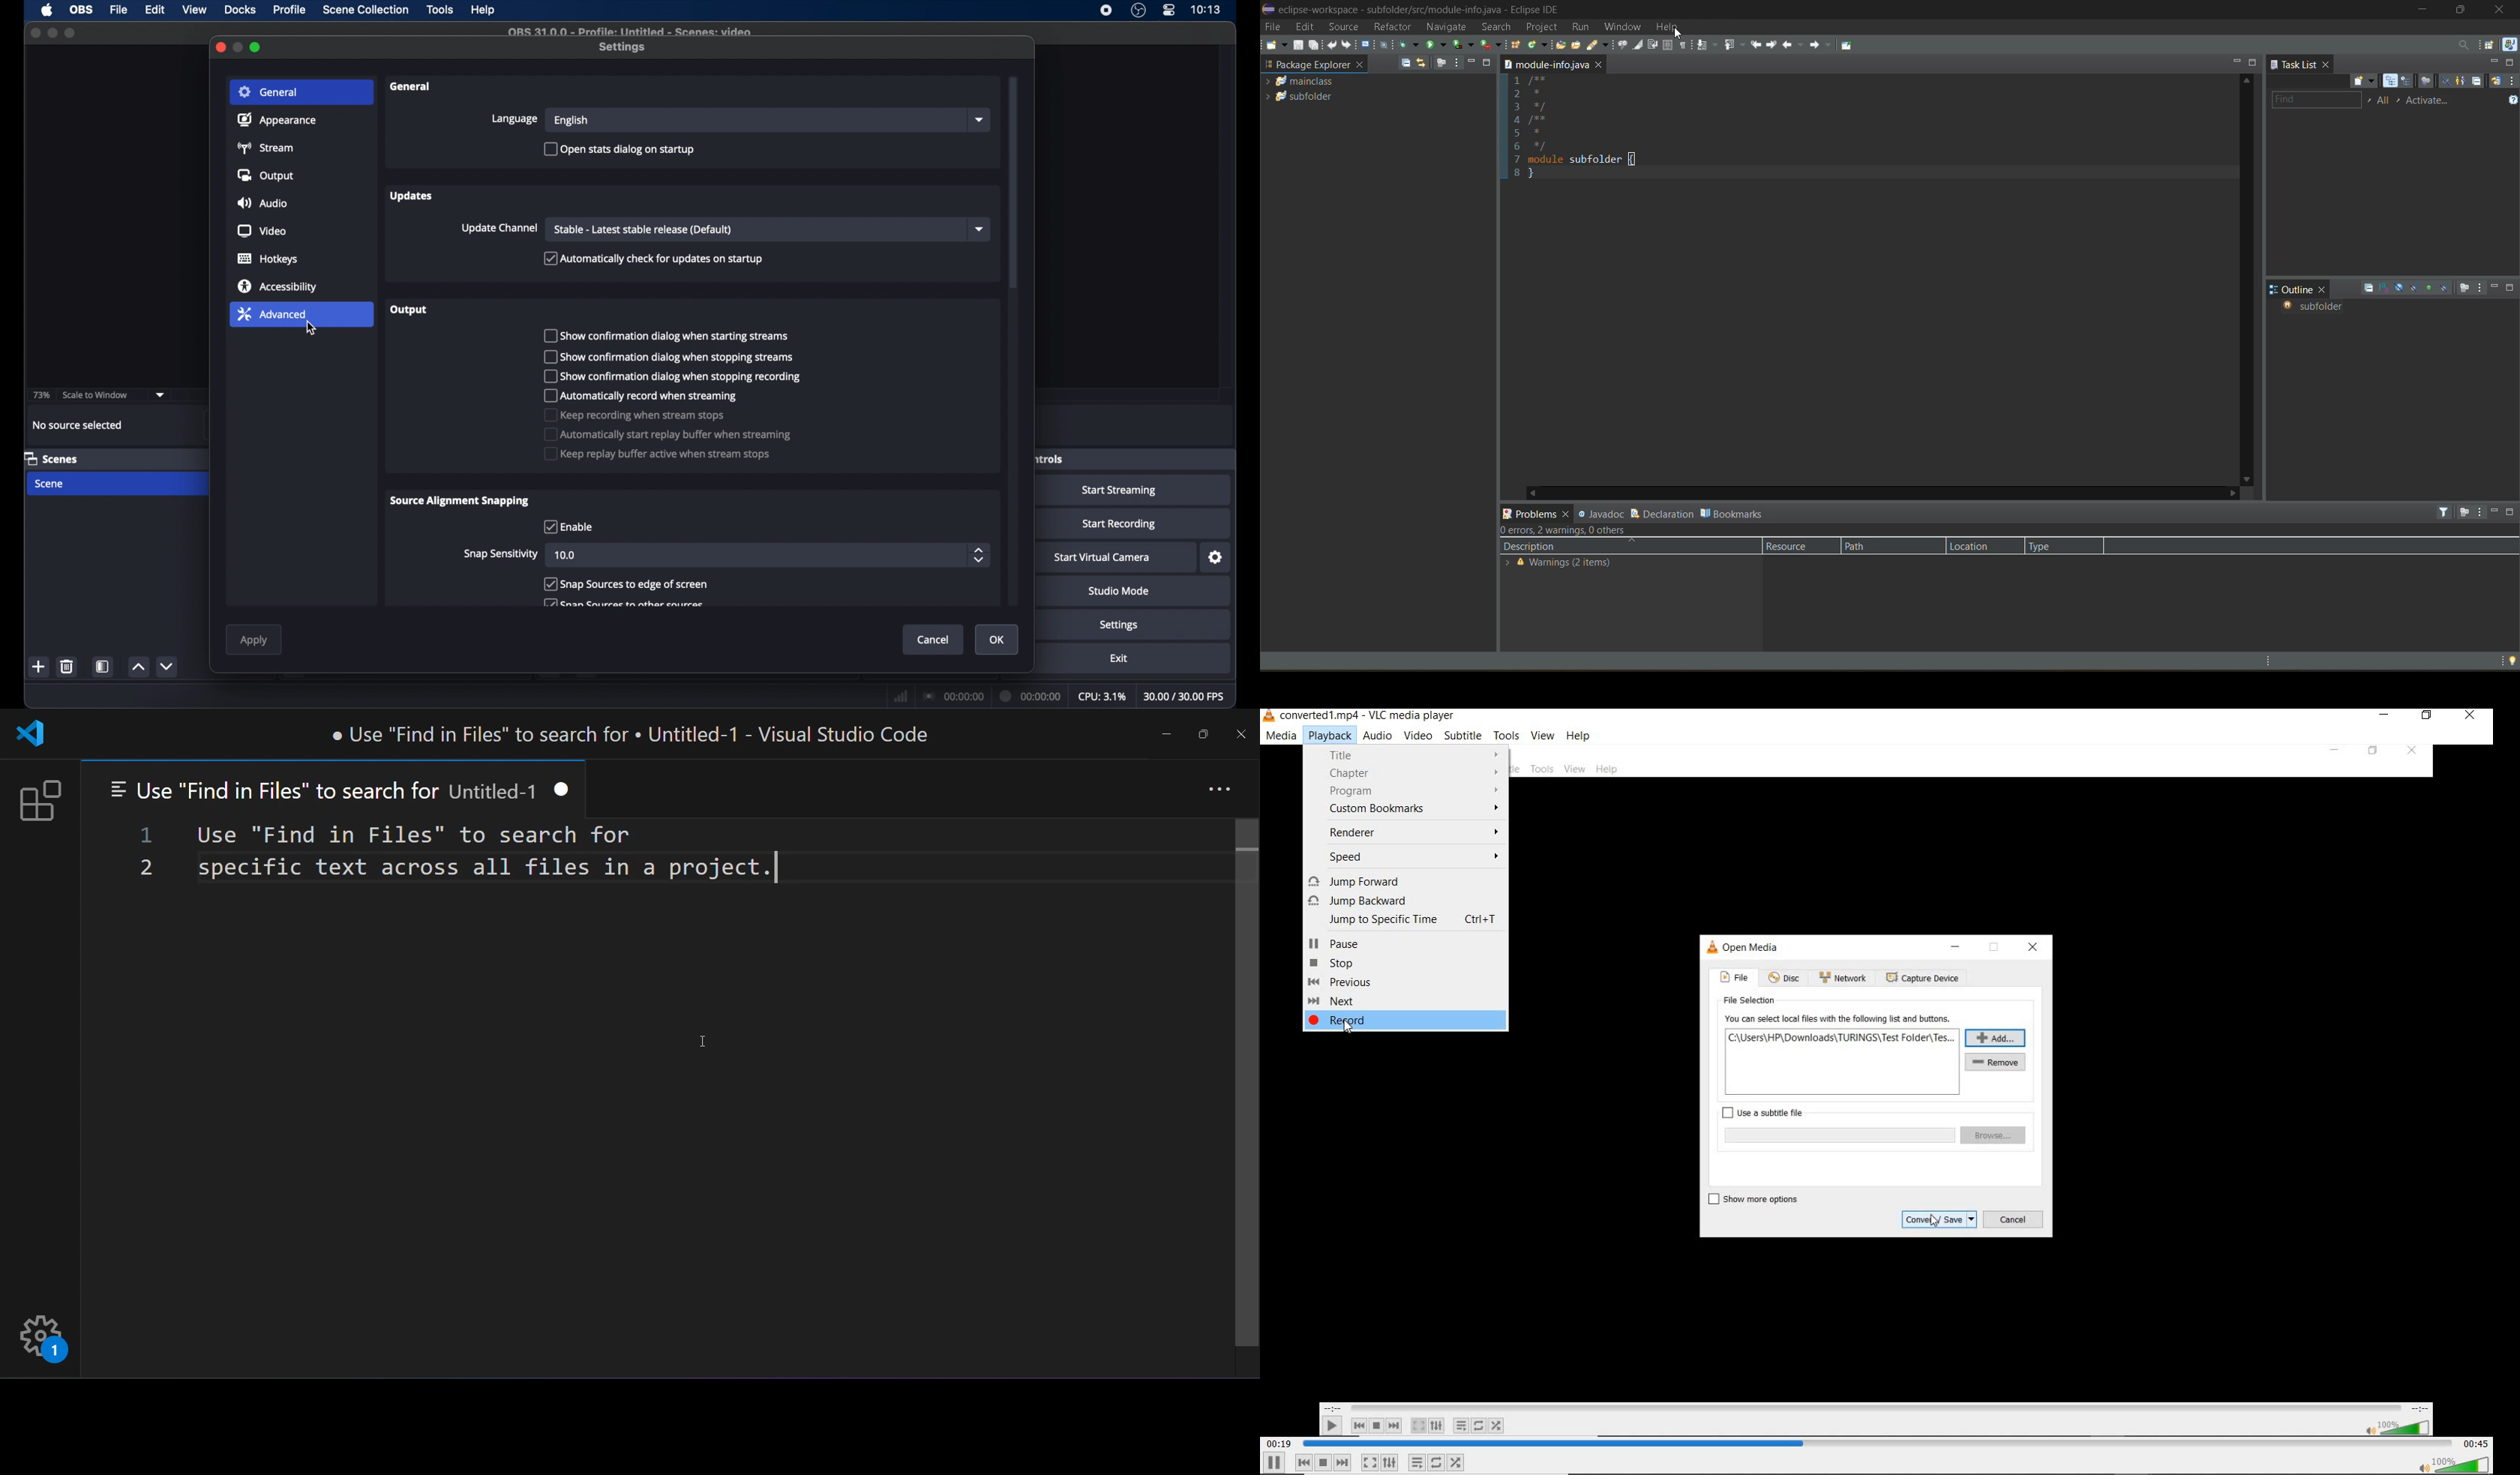 This screenshot has height=1484, width=2520. I want to click on view, so click(1543, 734).